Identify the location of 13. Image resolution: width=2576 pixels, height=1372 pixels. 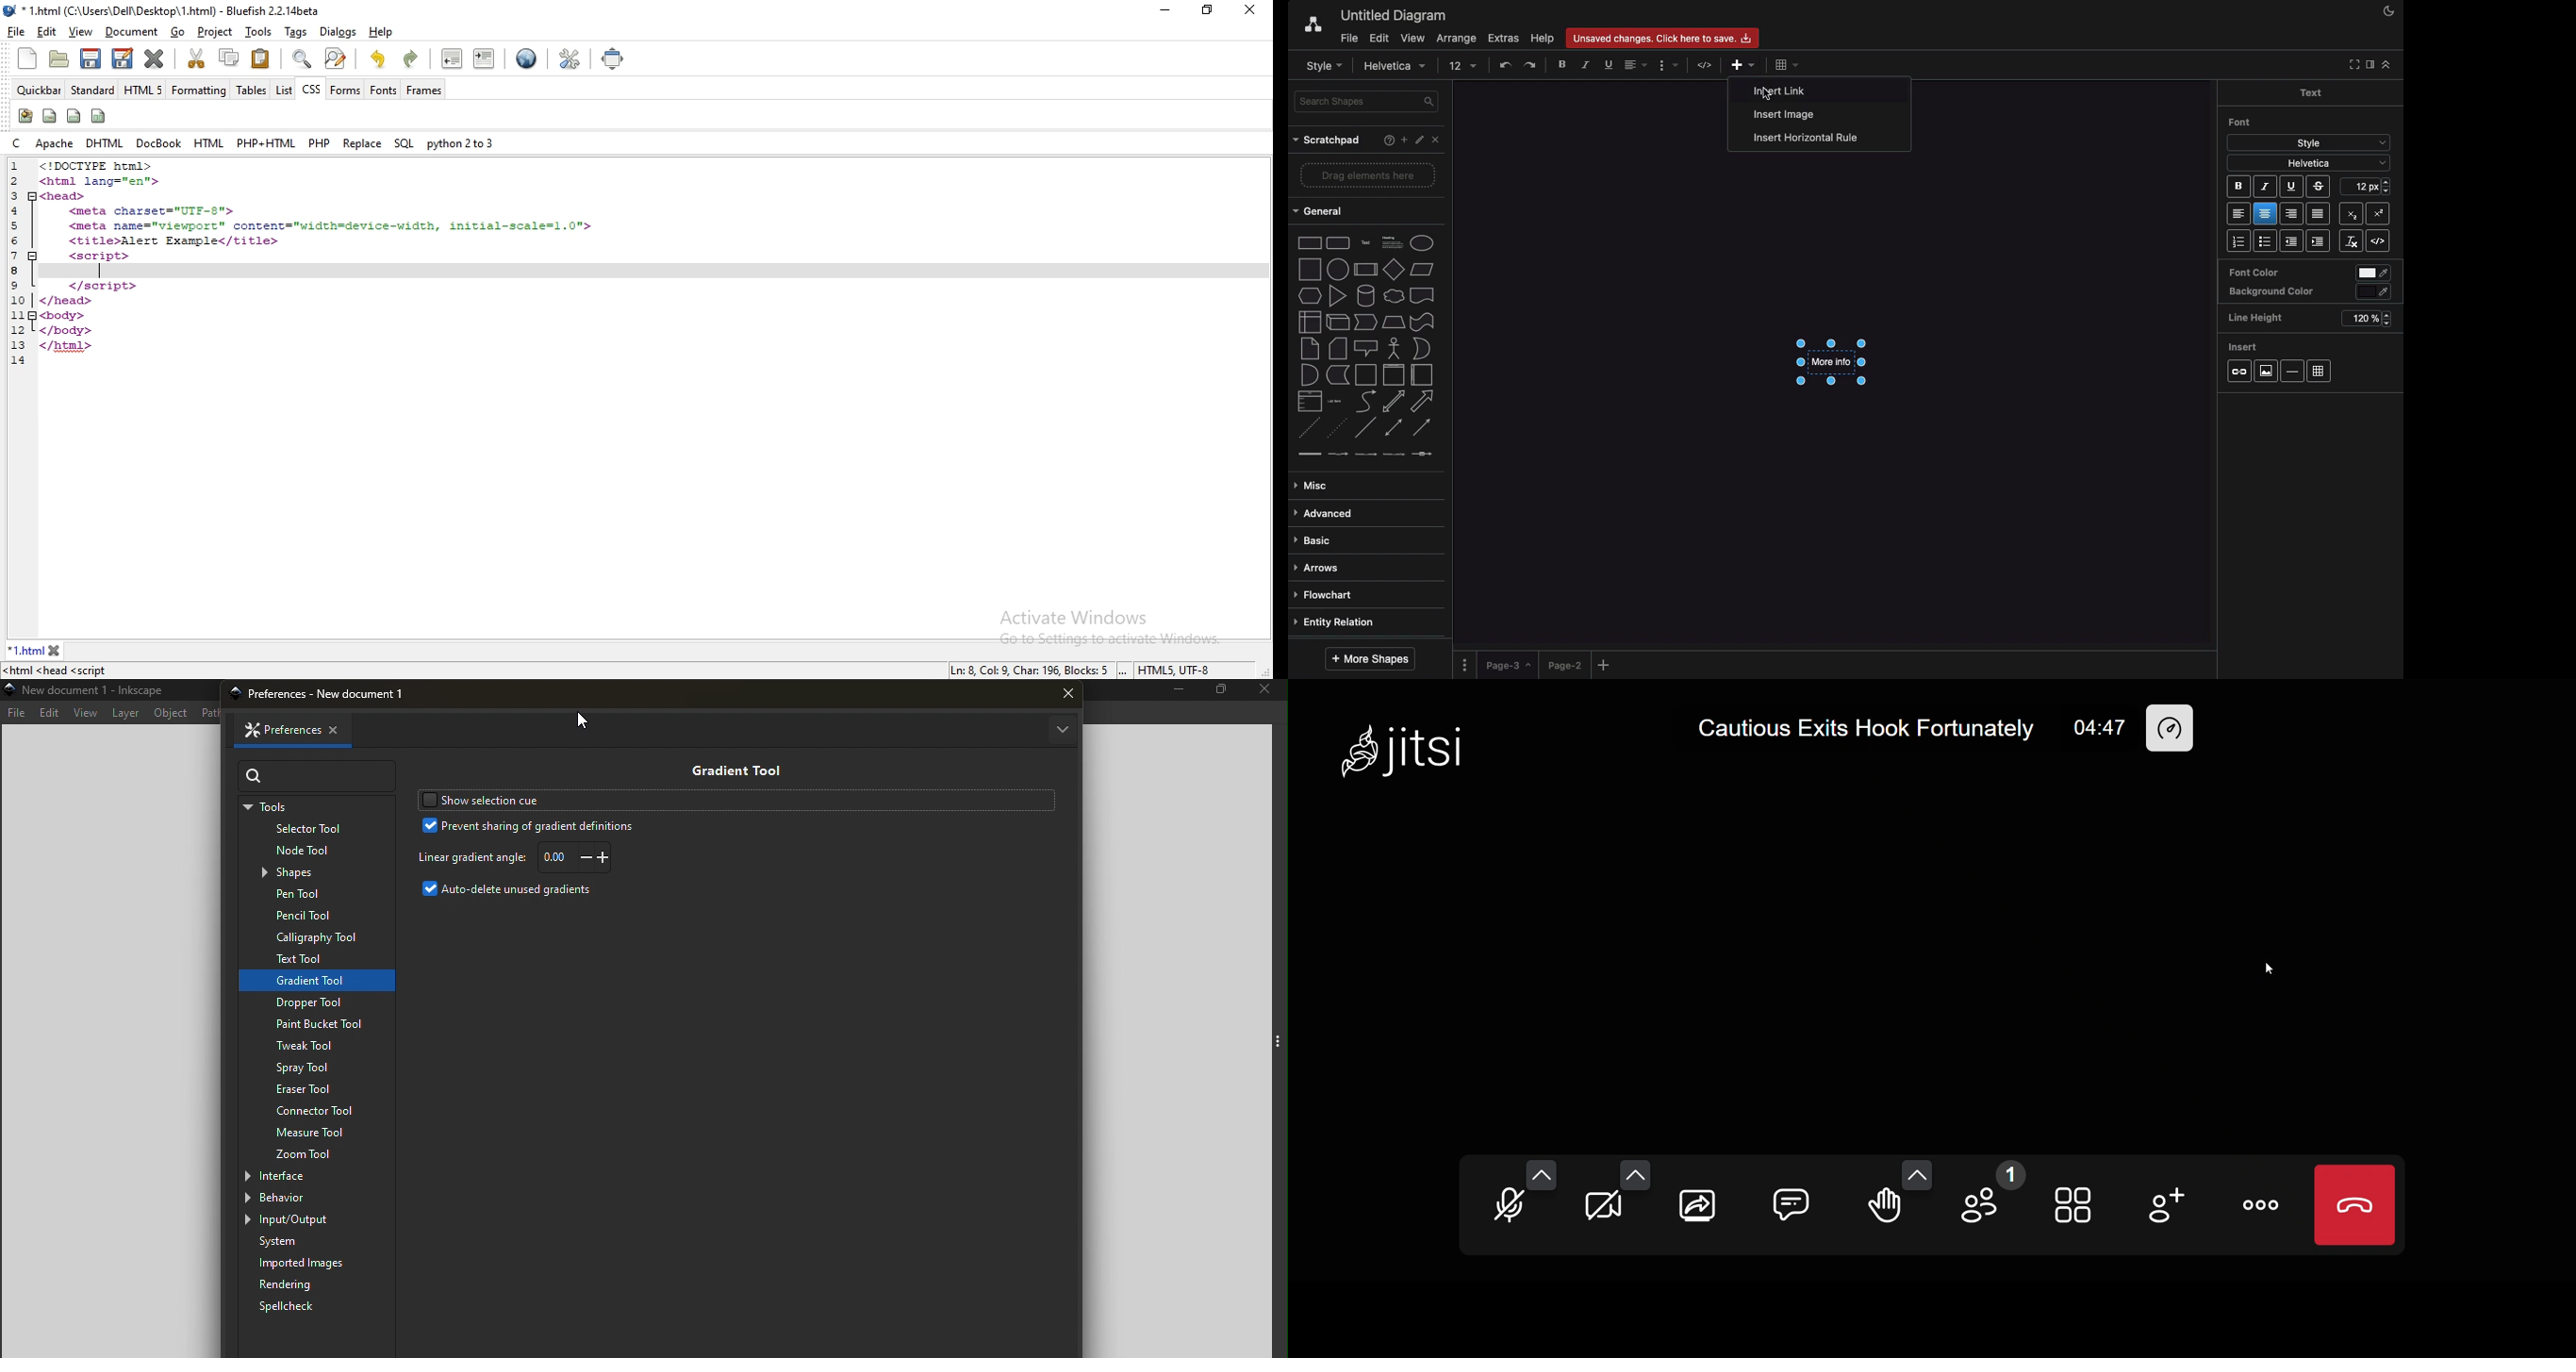
(18, 346).